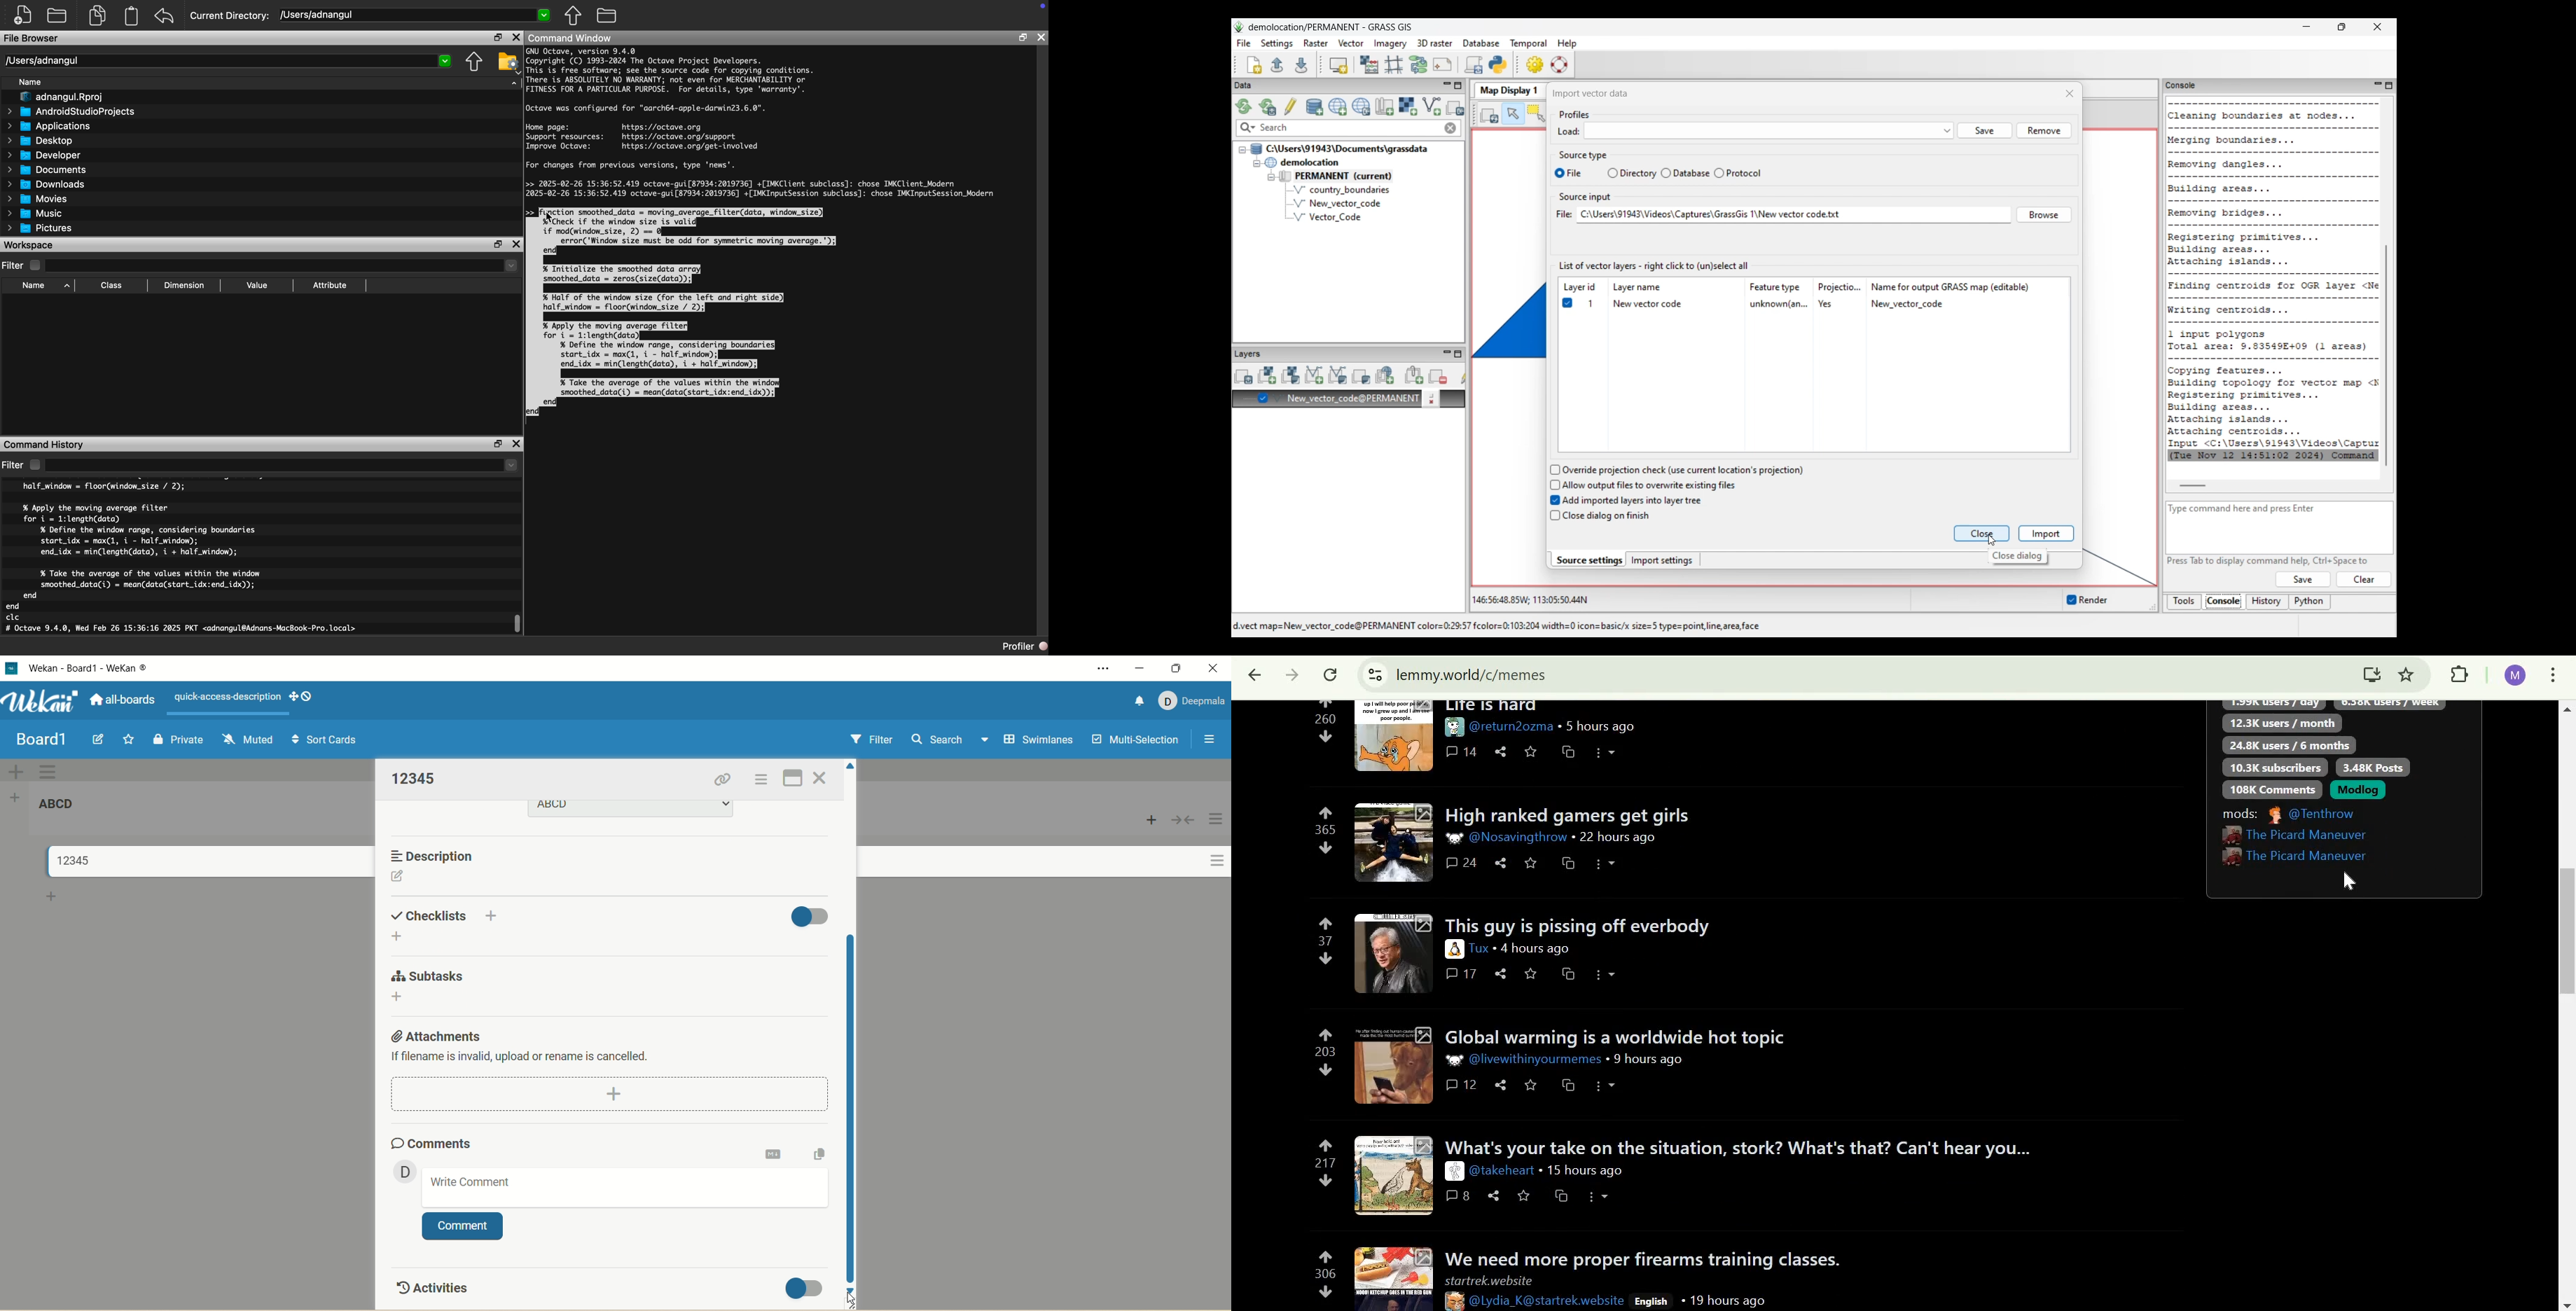 The image size is (2576, 1316). What do you see at coordinates (1152, 820) in the screenshot?
I see `add card` at bounding box center [1152, 820].